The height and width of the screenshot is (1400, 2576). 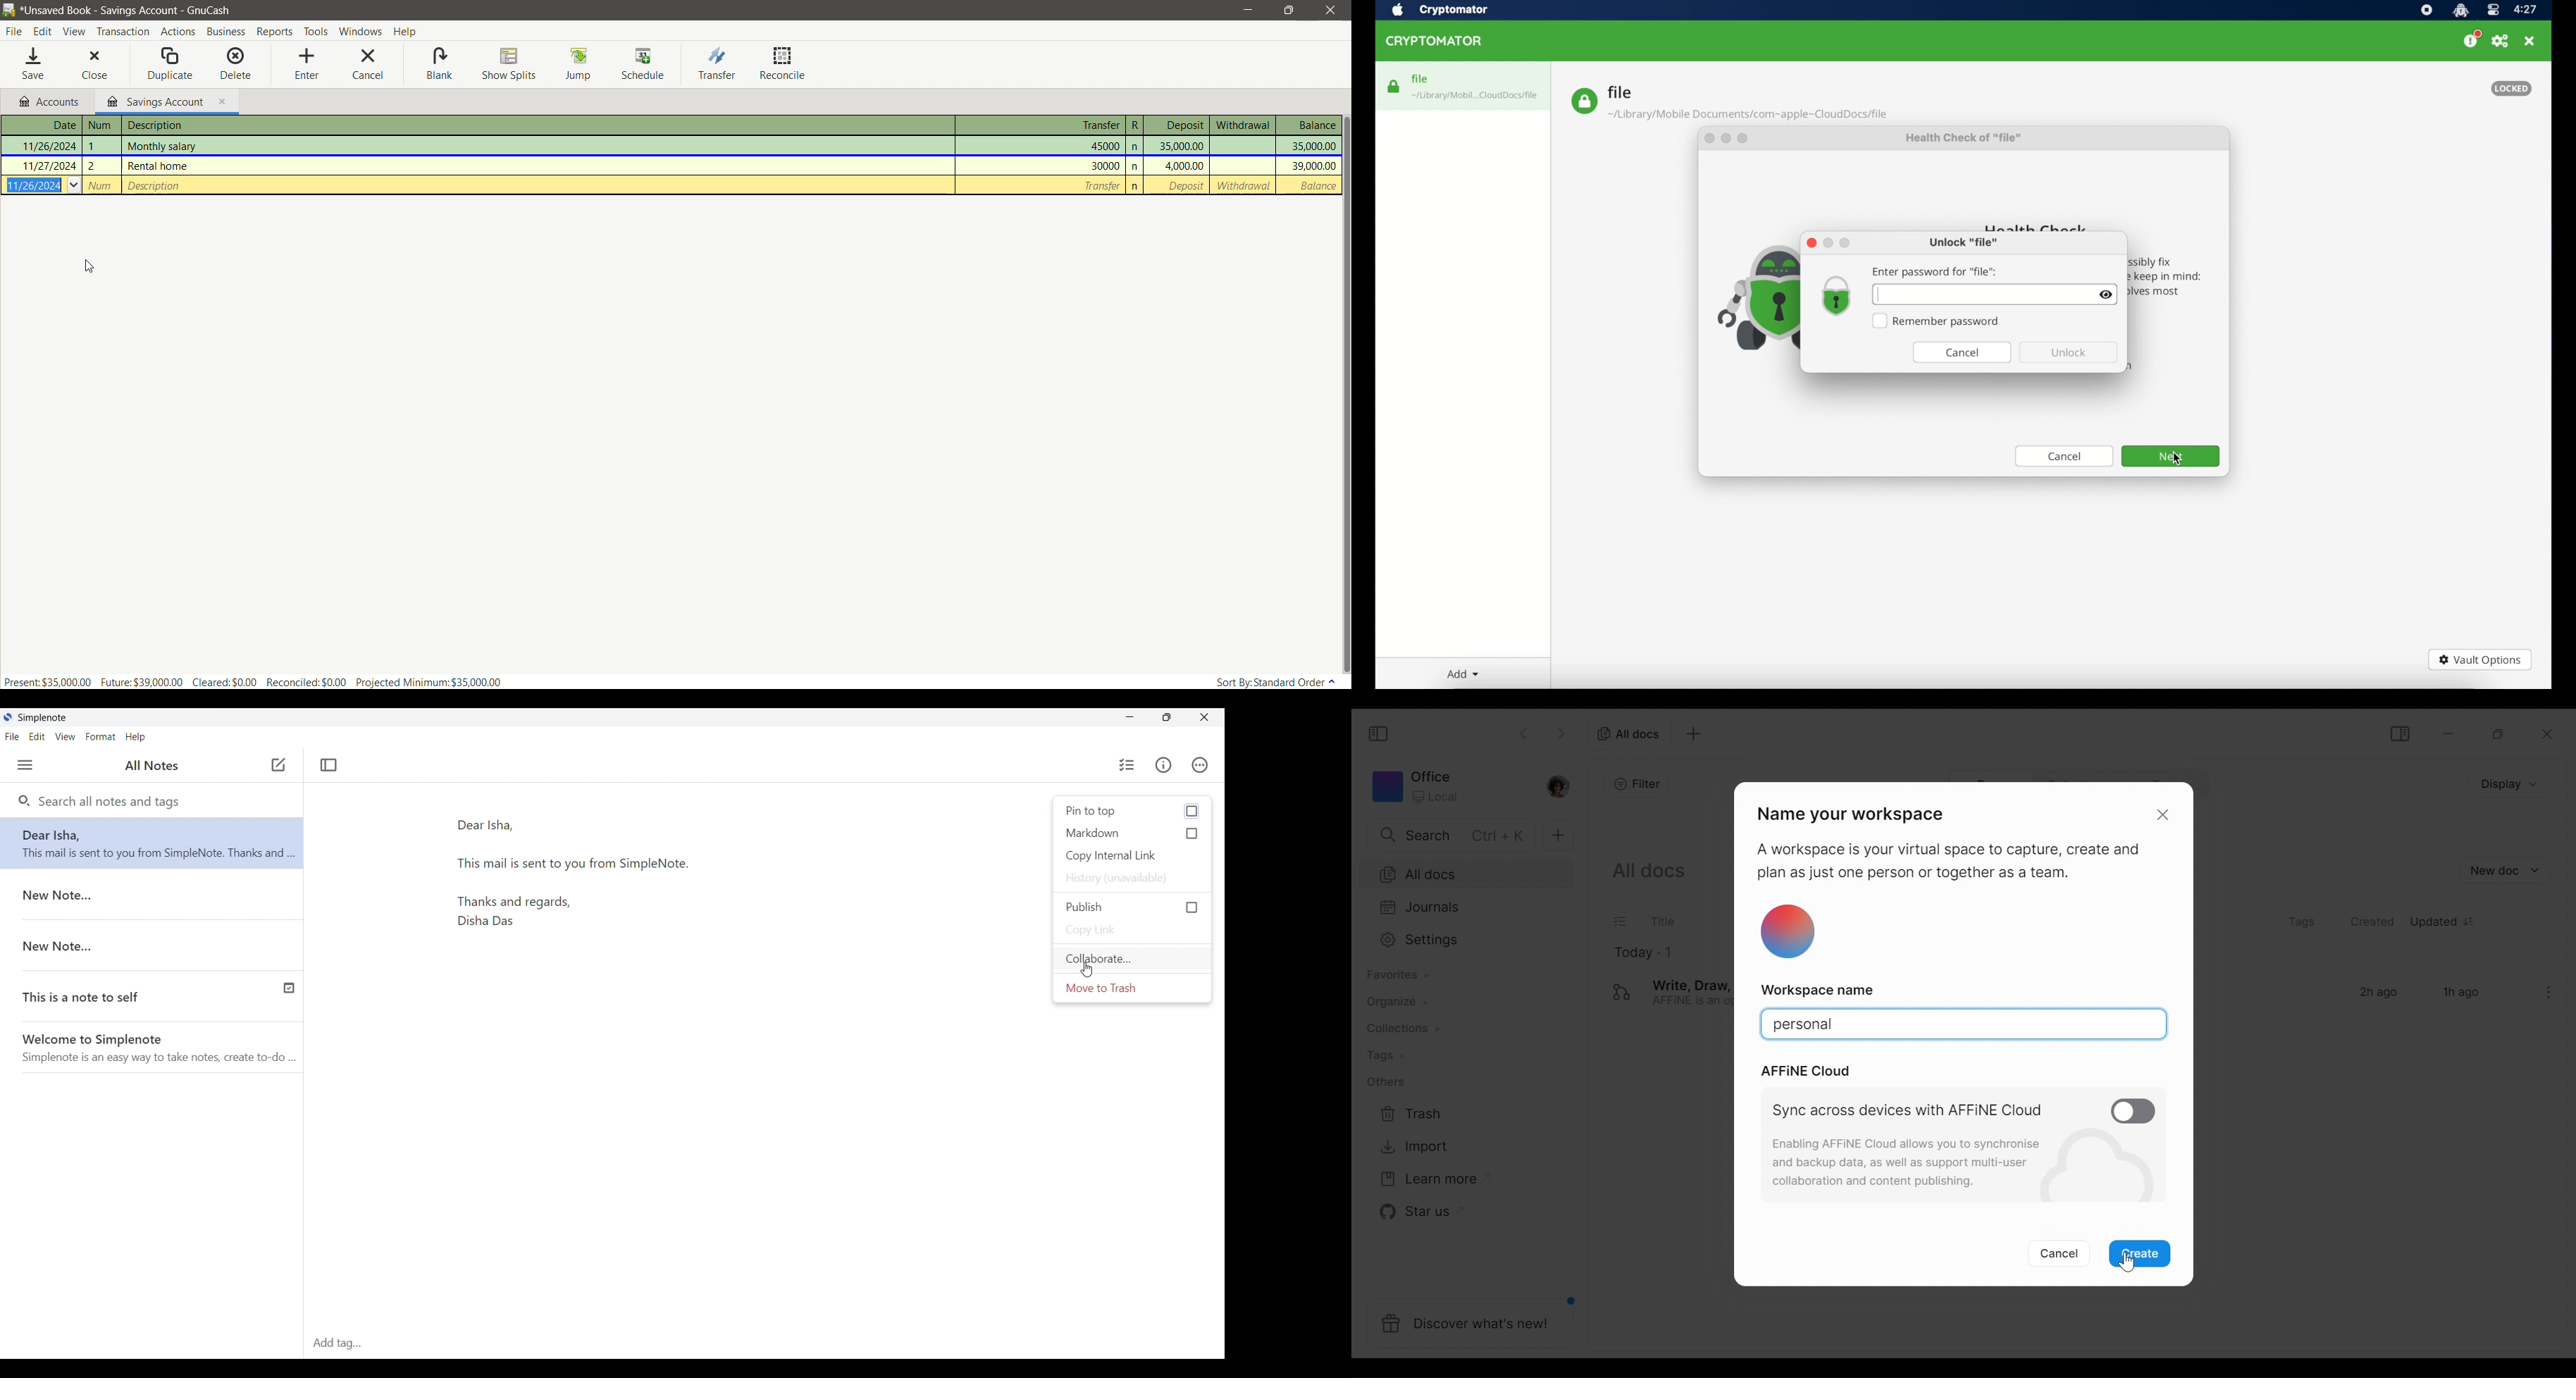 I want to click on Today, so click(x=1632, y=954).